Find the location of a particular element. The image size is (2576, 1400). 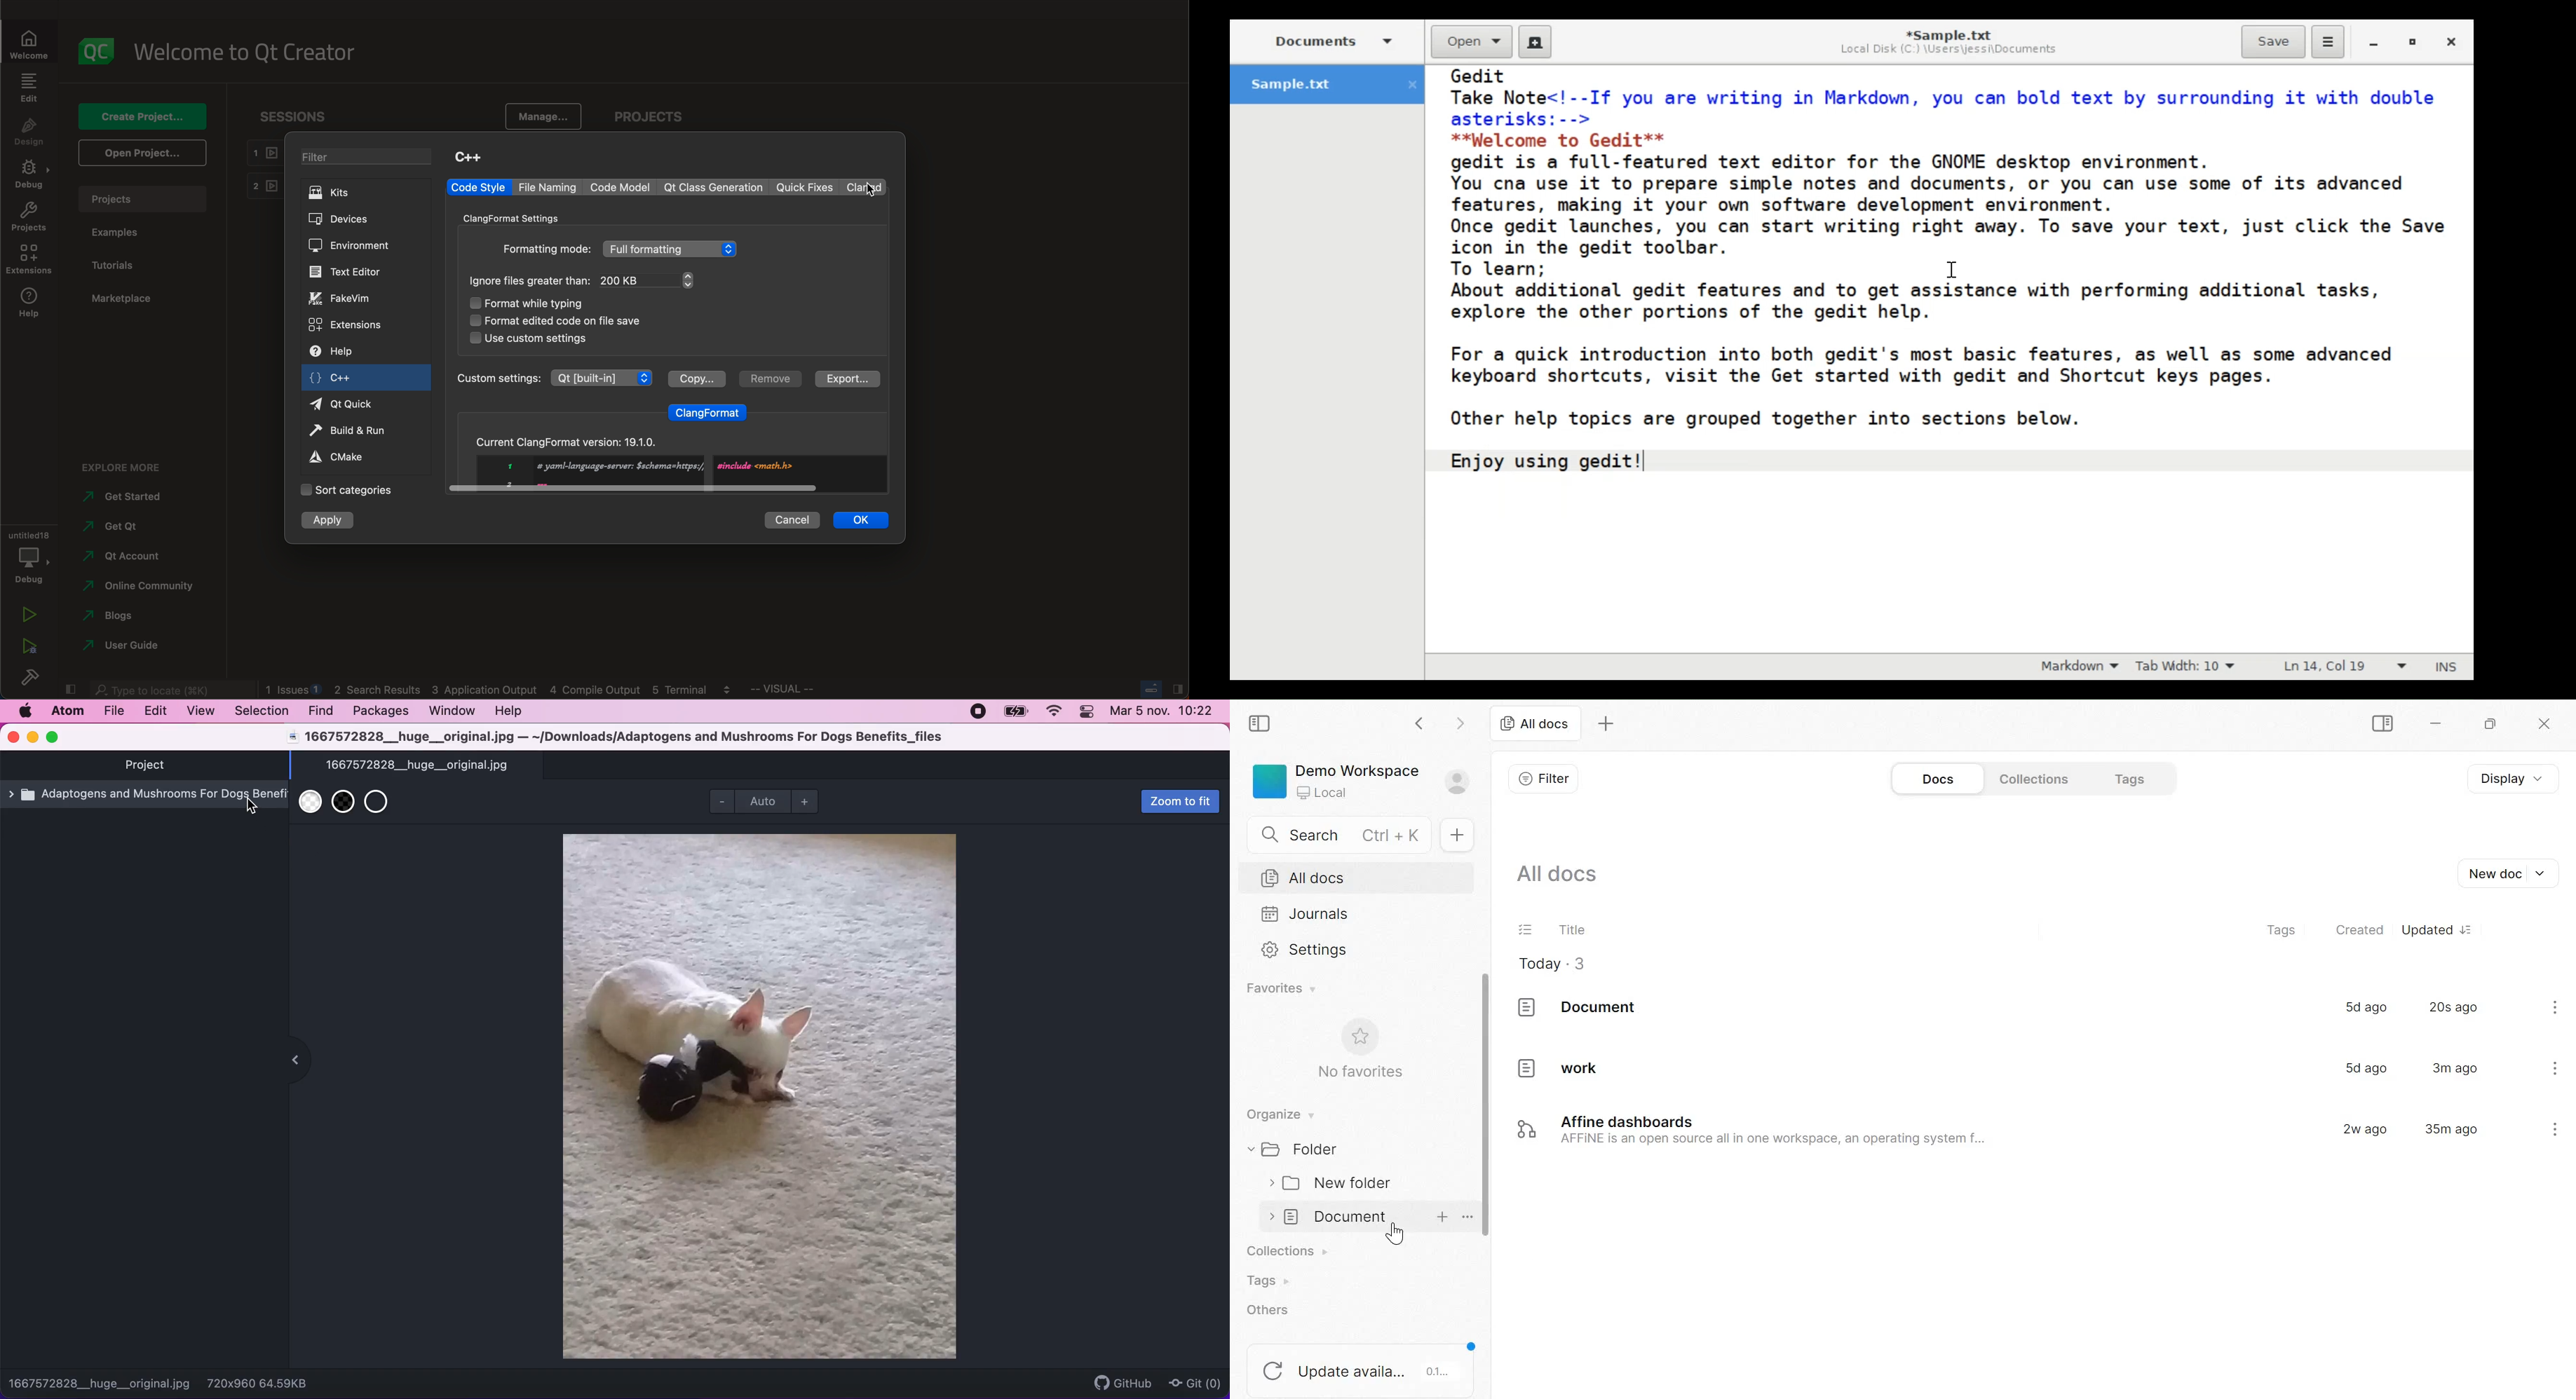

text editor is located at coordinates (359, 272).